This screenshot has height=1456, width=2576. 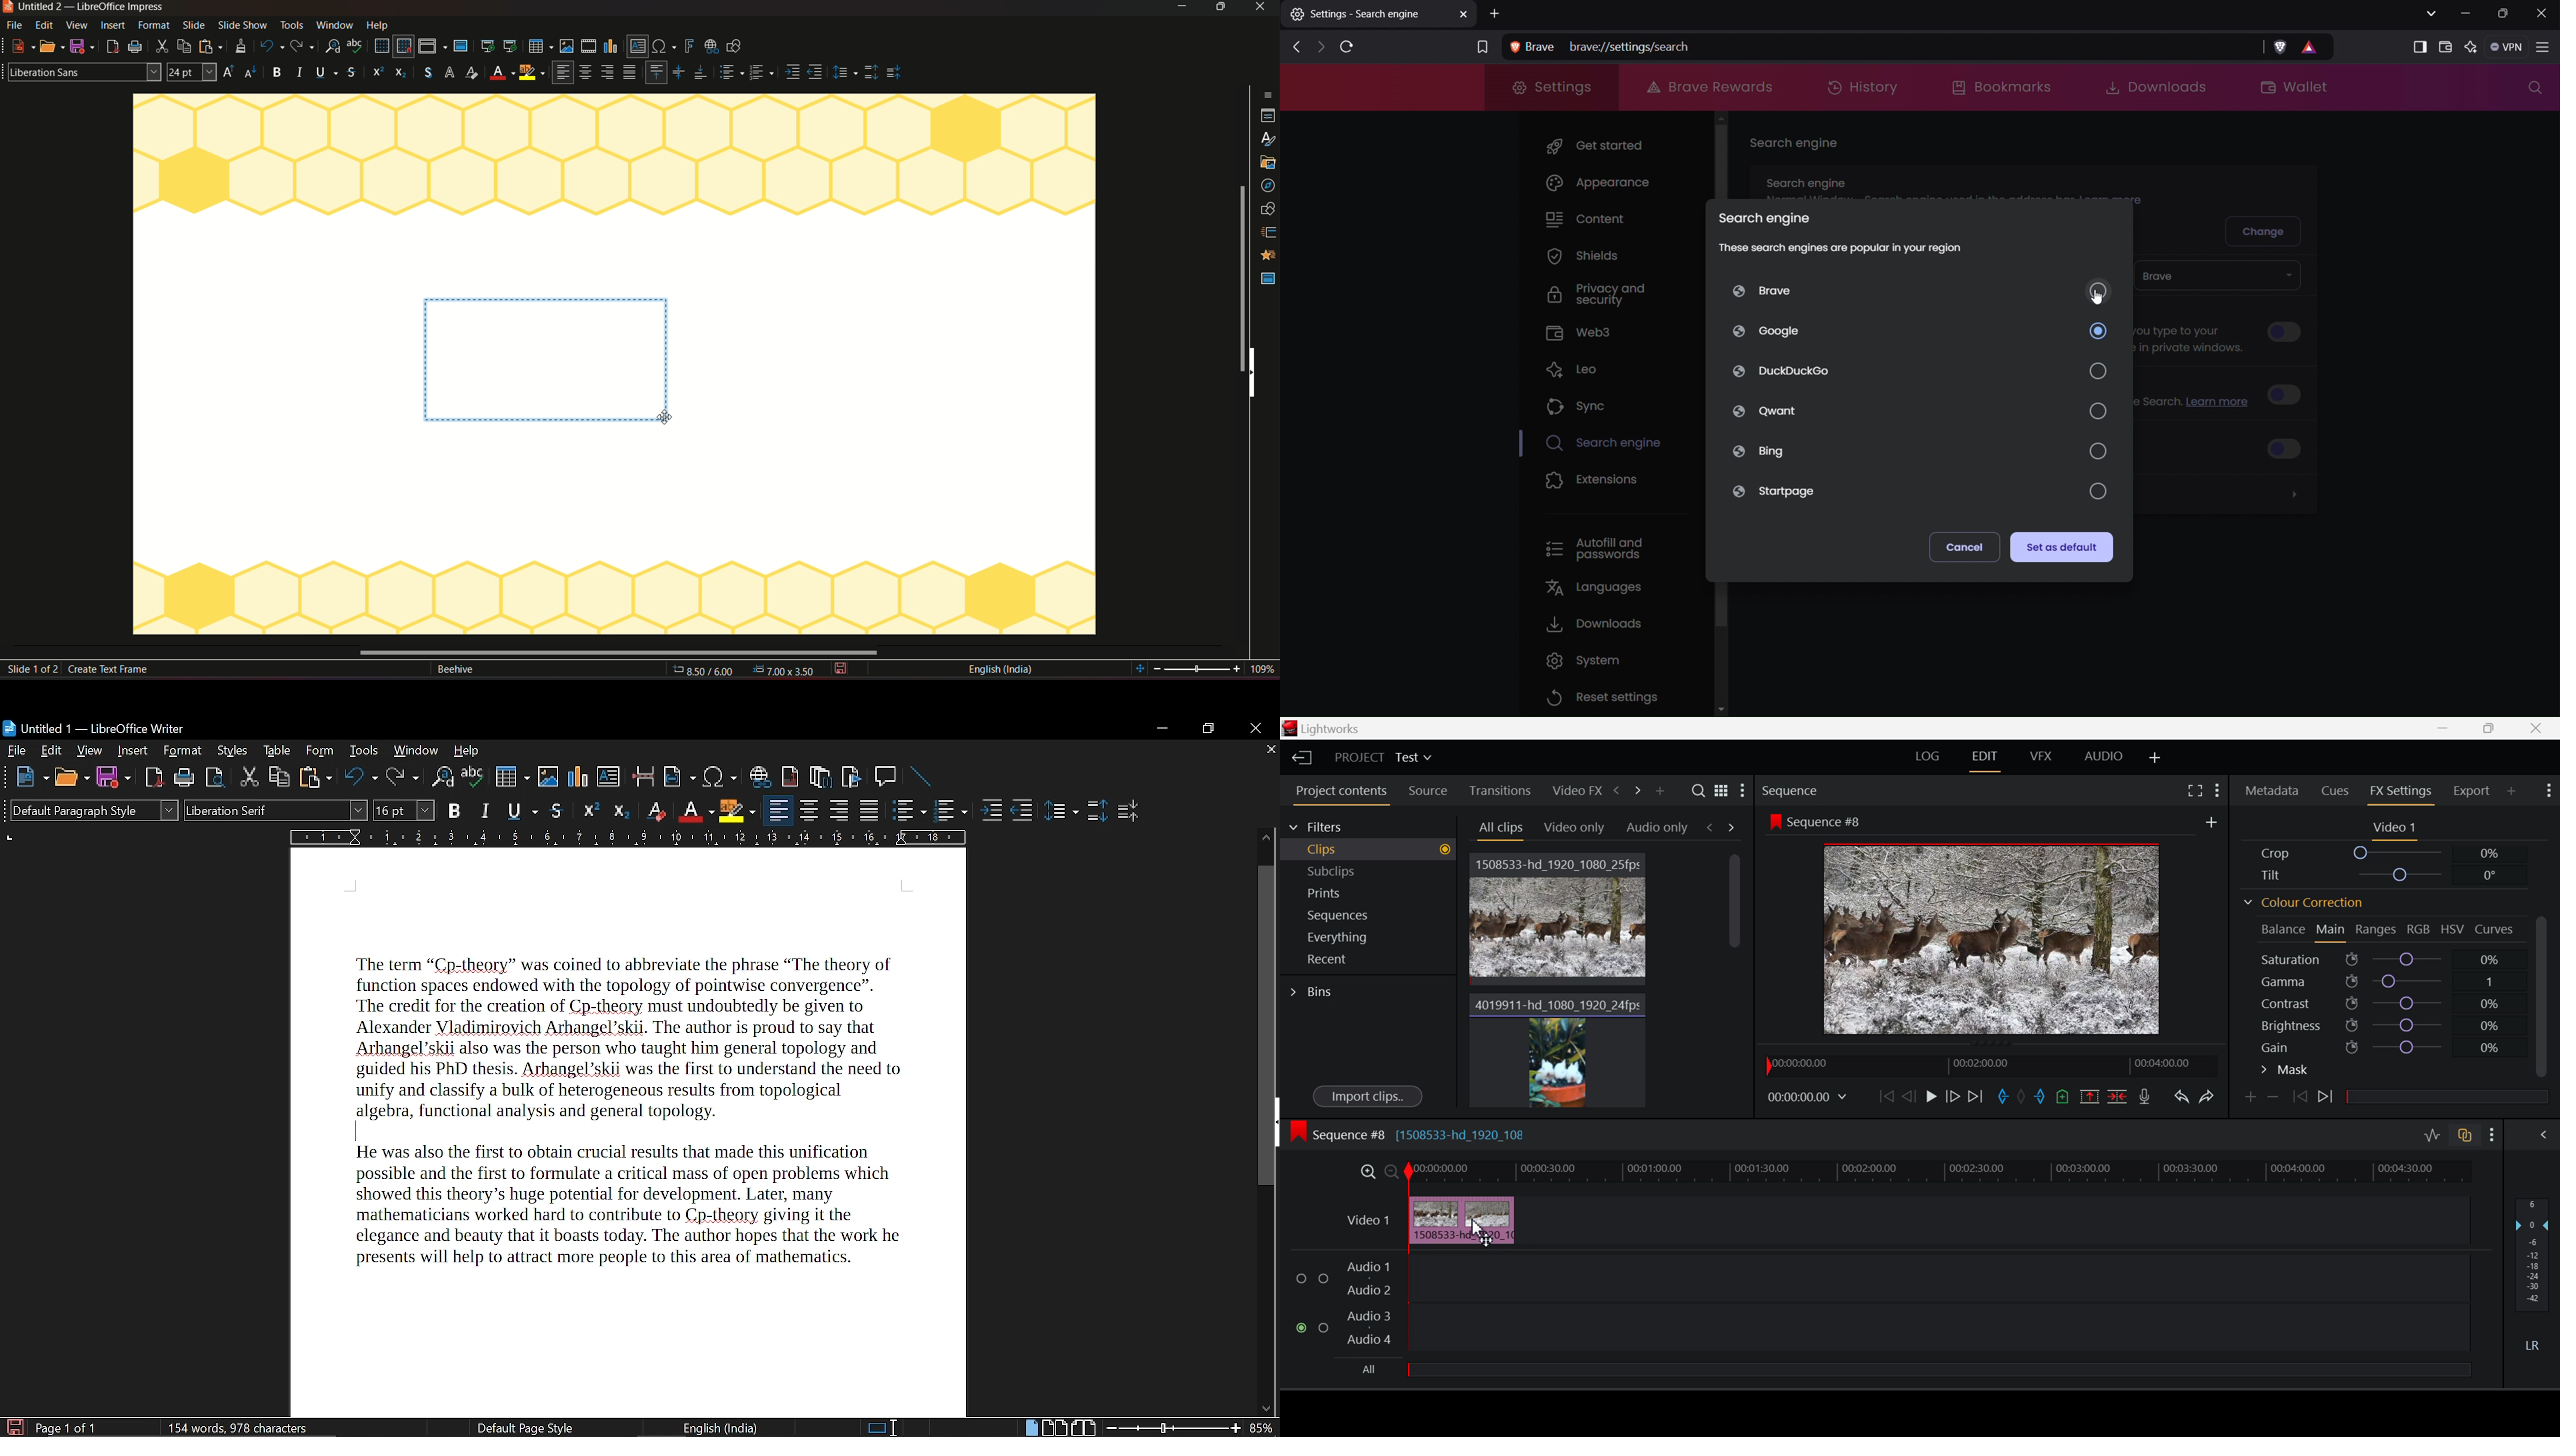 What do you see at coordinates (487, 46) in the screenshot?
I see `start from first slide` at bounding box center [487, 46].